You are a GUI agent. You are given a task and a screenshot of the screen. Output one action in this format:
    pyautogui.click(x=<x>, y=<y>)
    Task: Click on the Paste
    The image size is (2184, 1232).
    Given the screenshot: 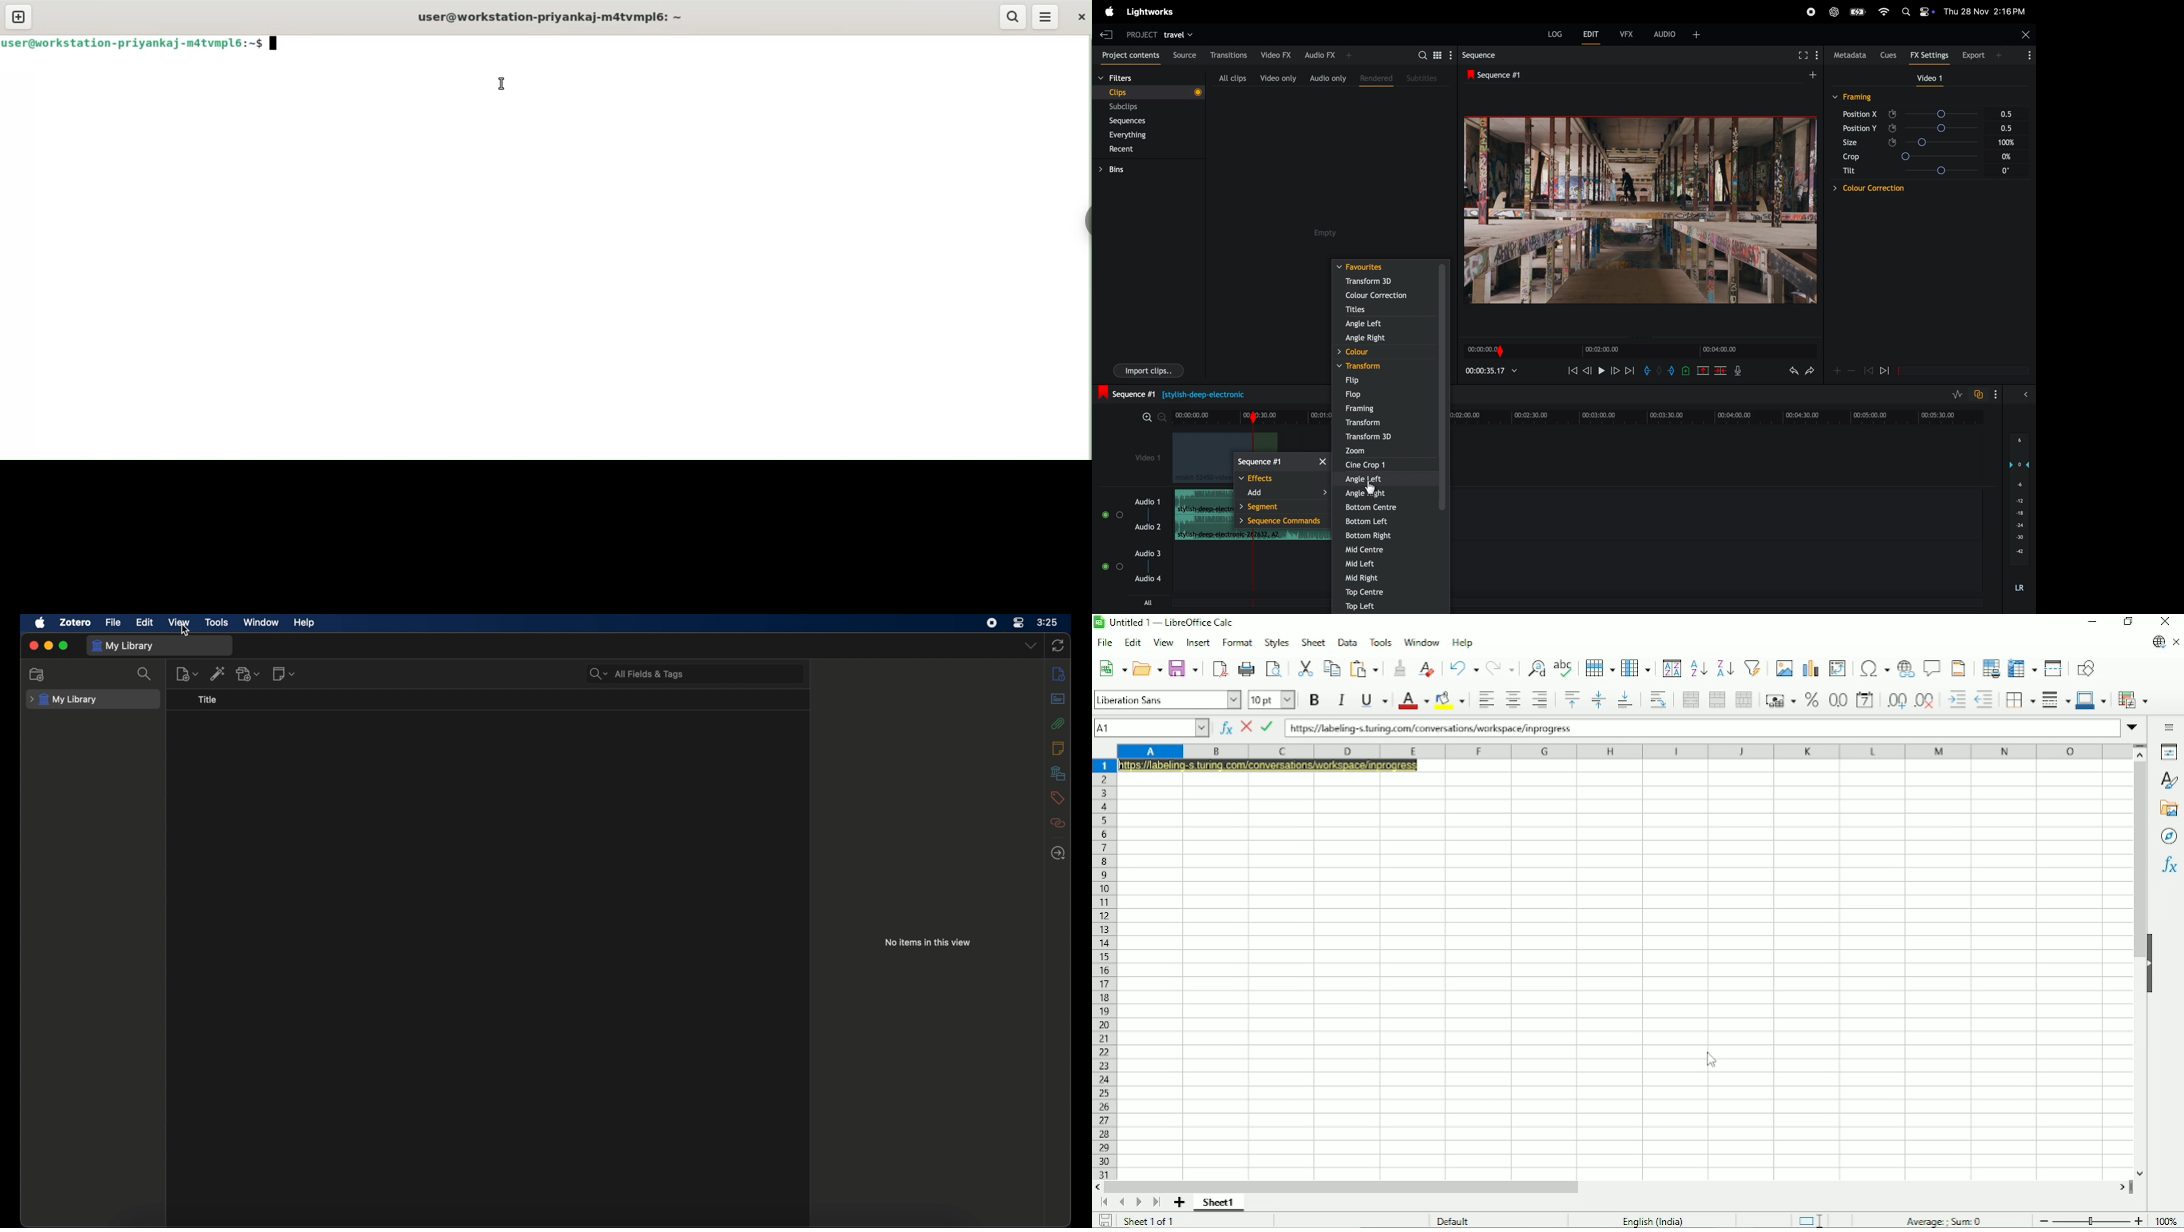 What is the action you would take?
    pyautogui.click(x=1366, y=669)
    